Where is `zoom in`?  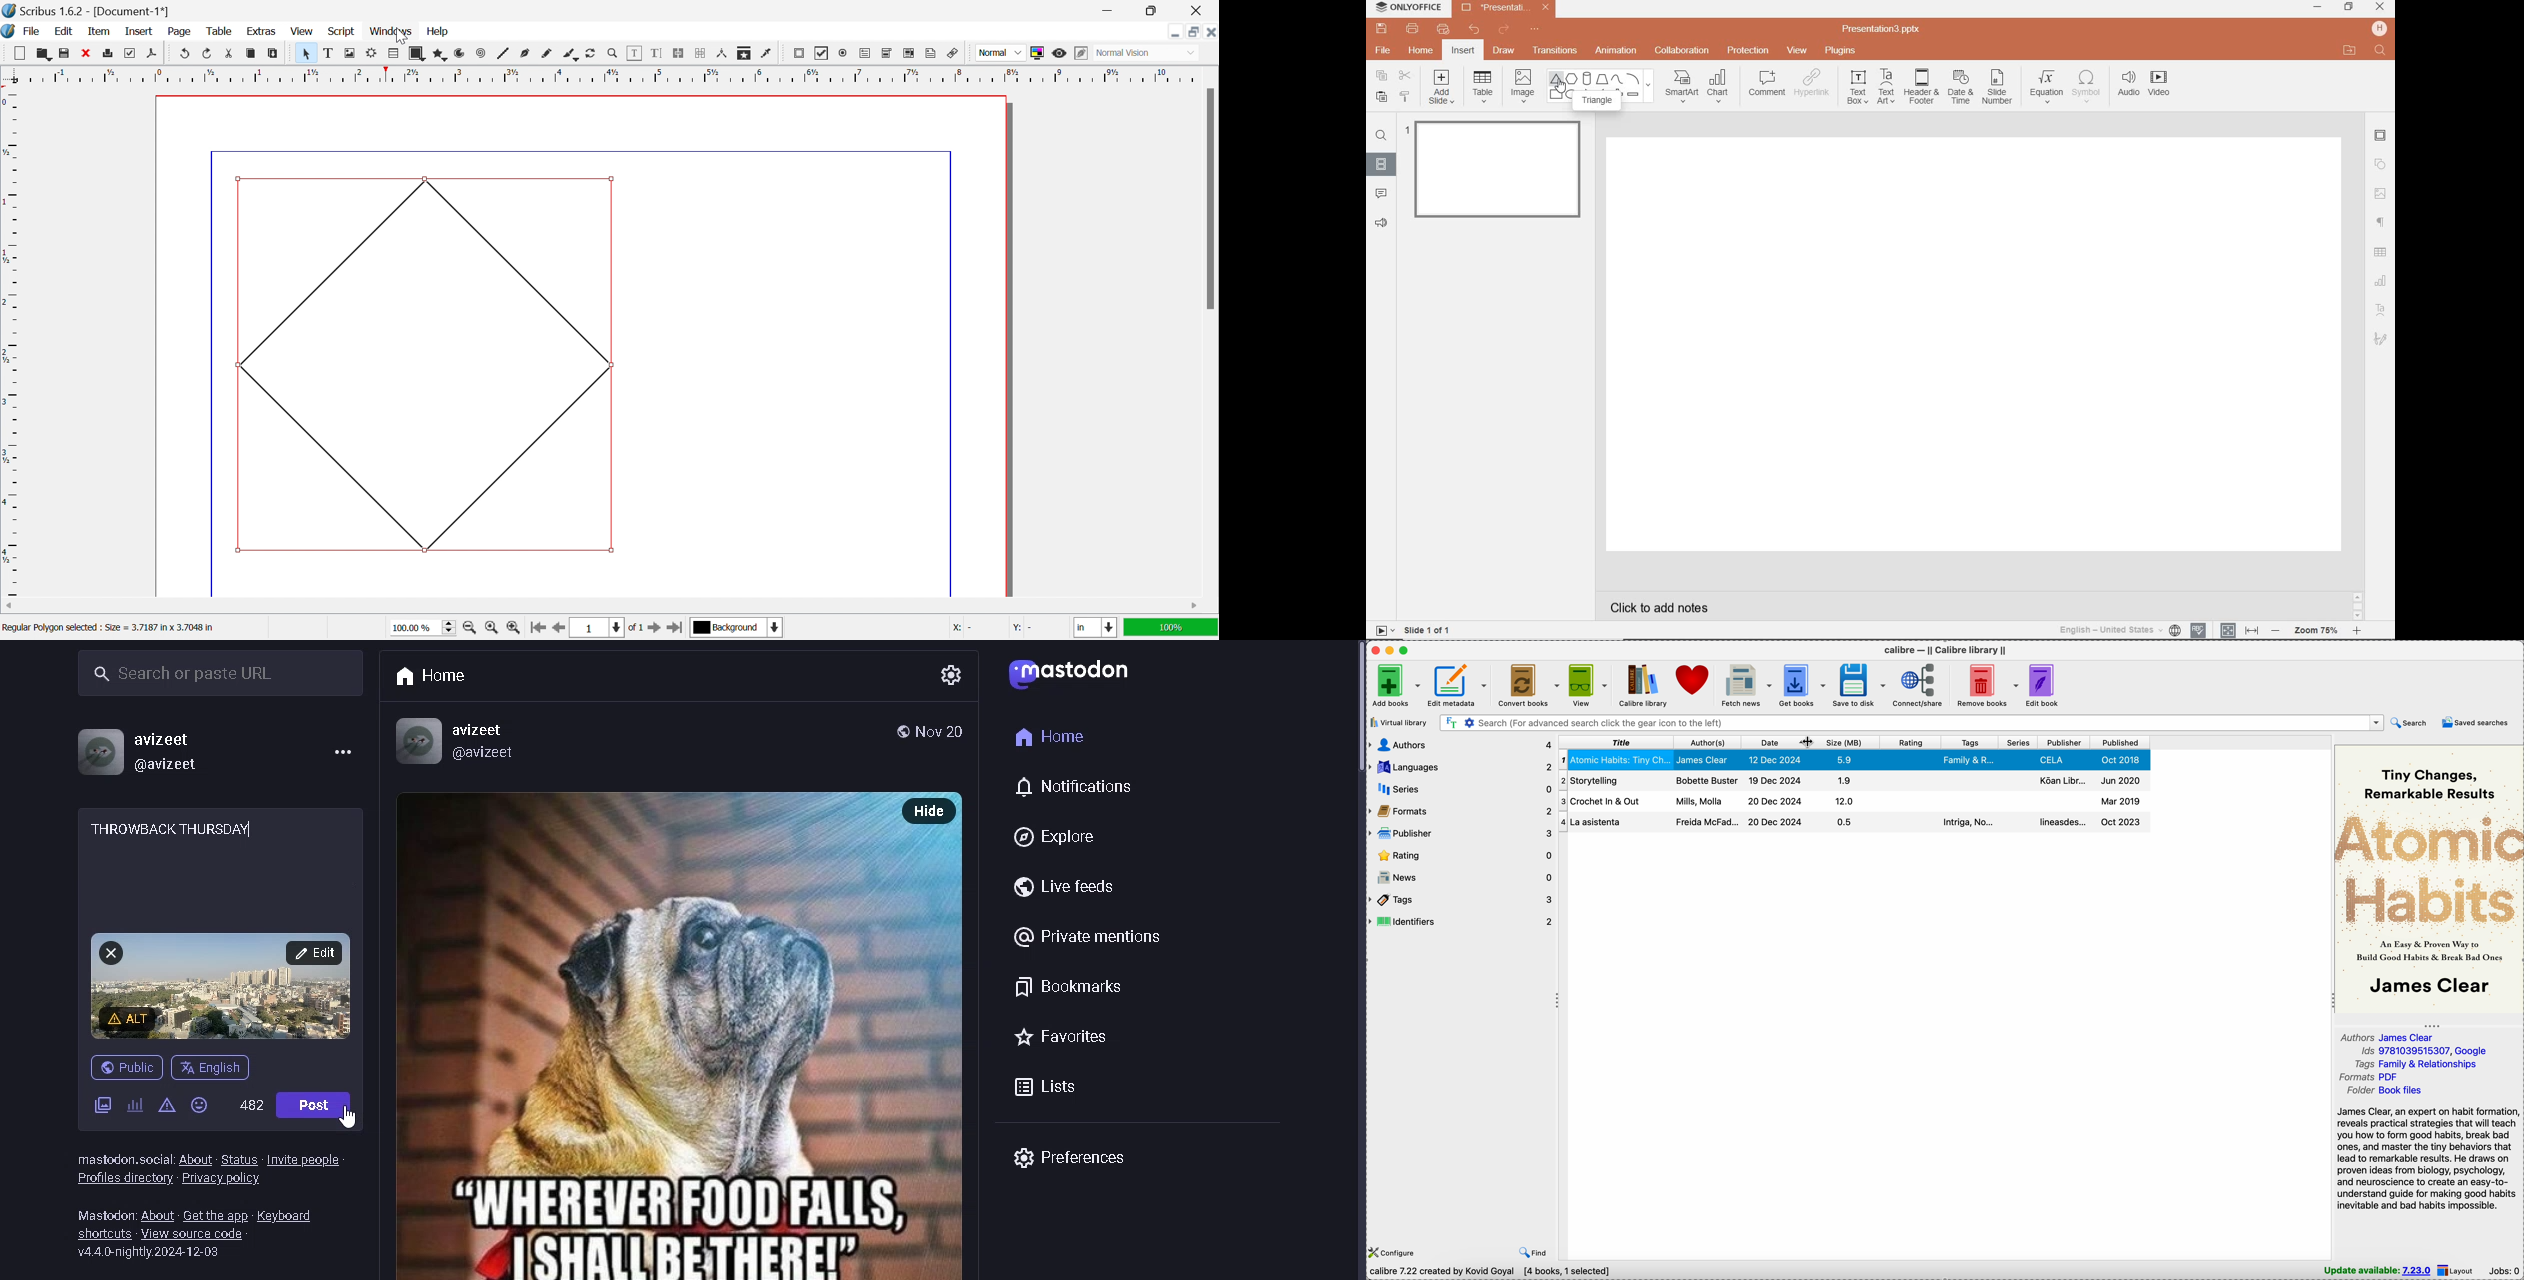
zoom in is located at coordinates (2357, 632).